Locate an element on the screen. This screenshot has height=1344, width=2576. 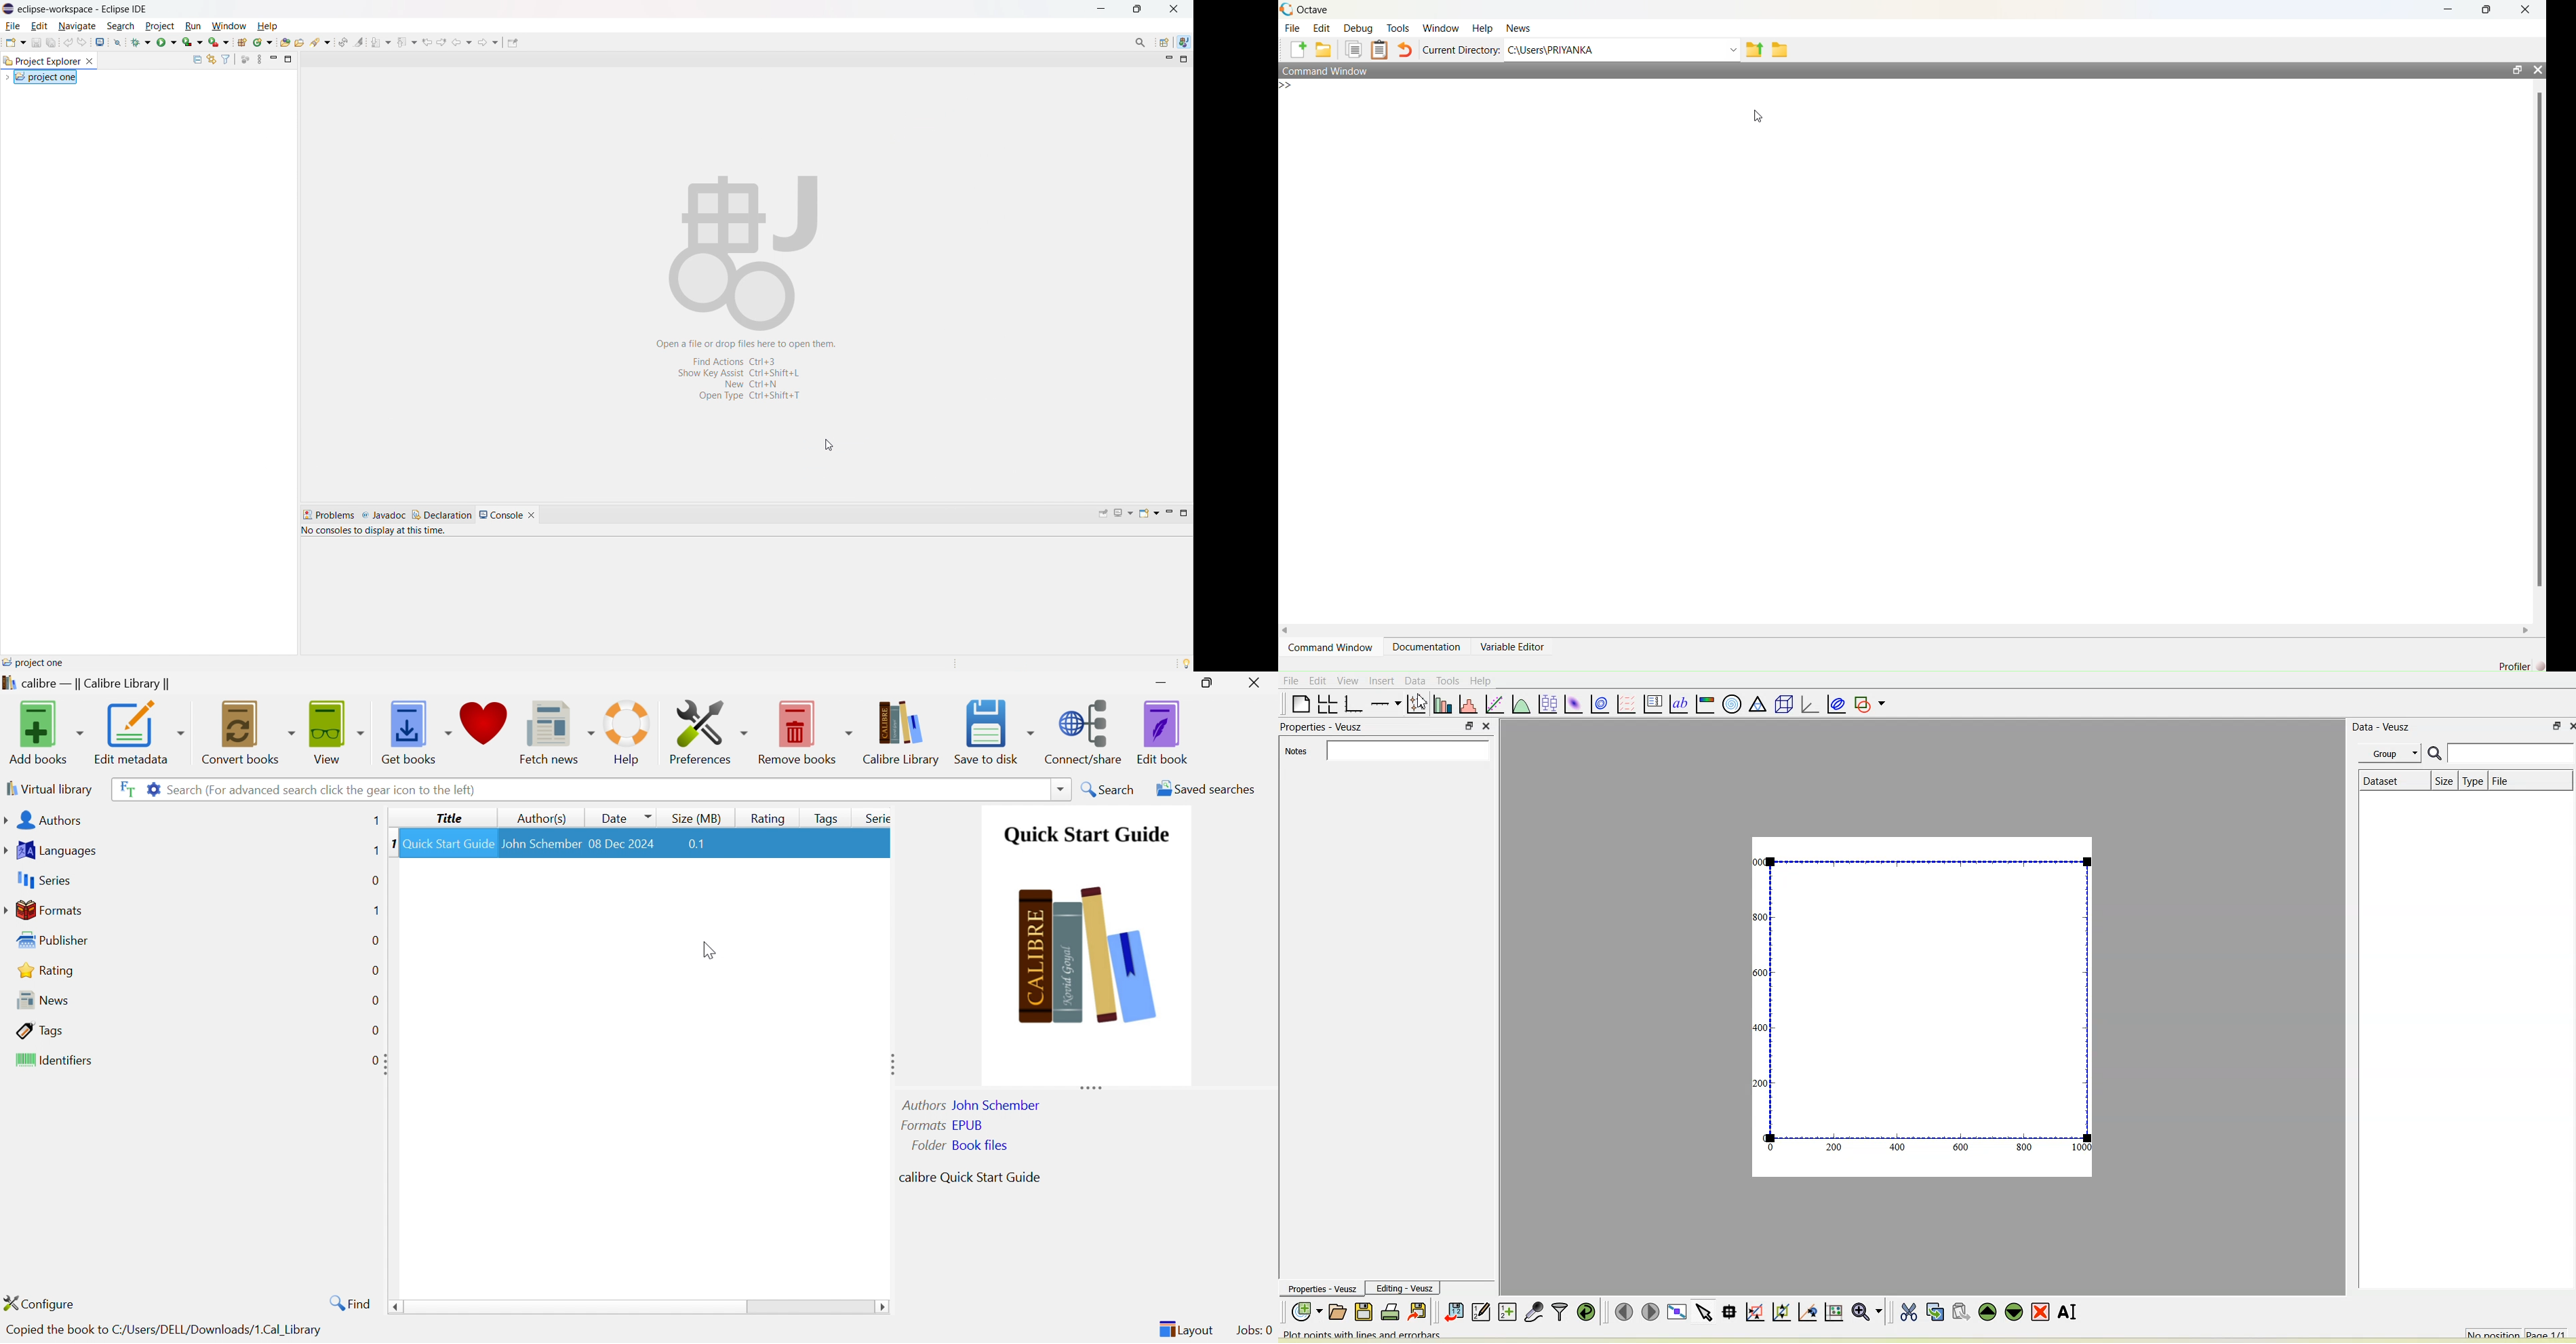
java is located at coordinates (1183, 42).